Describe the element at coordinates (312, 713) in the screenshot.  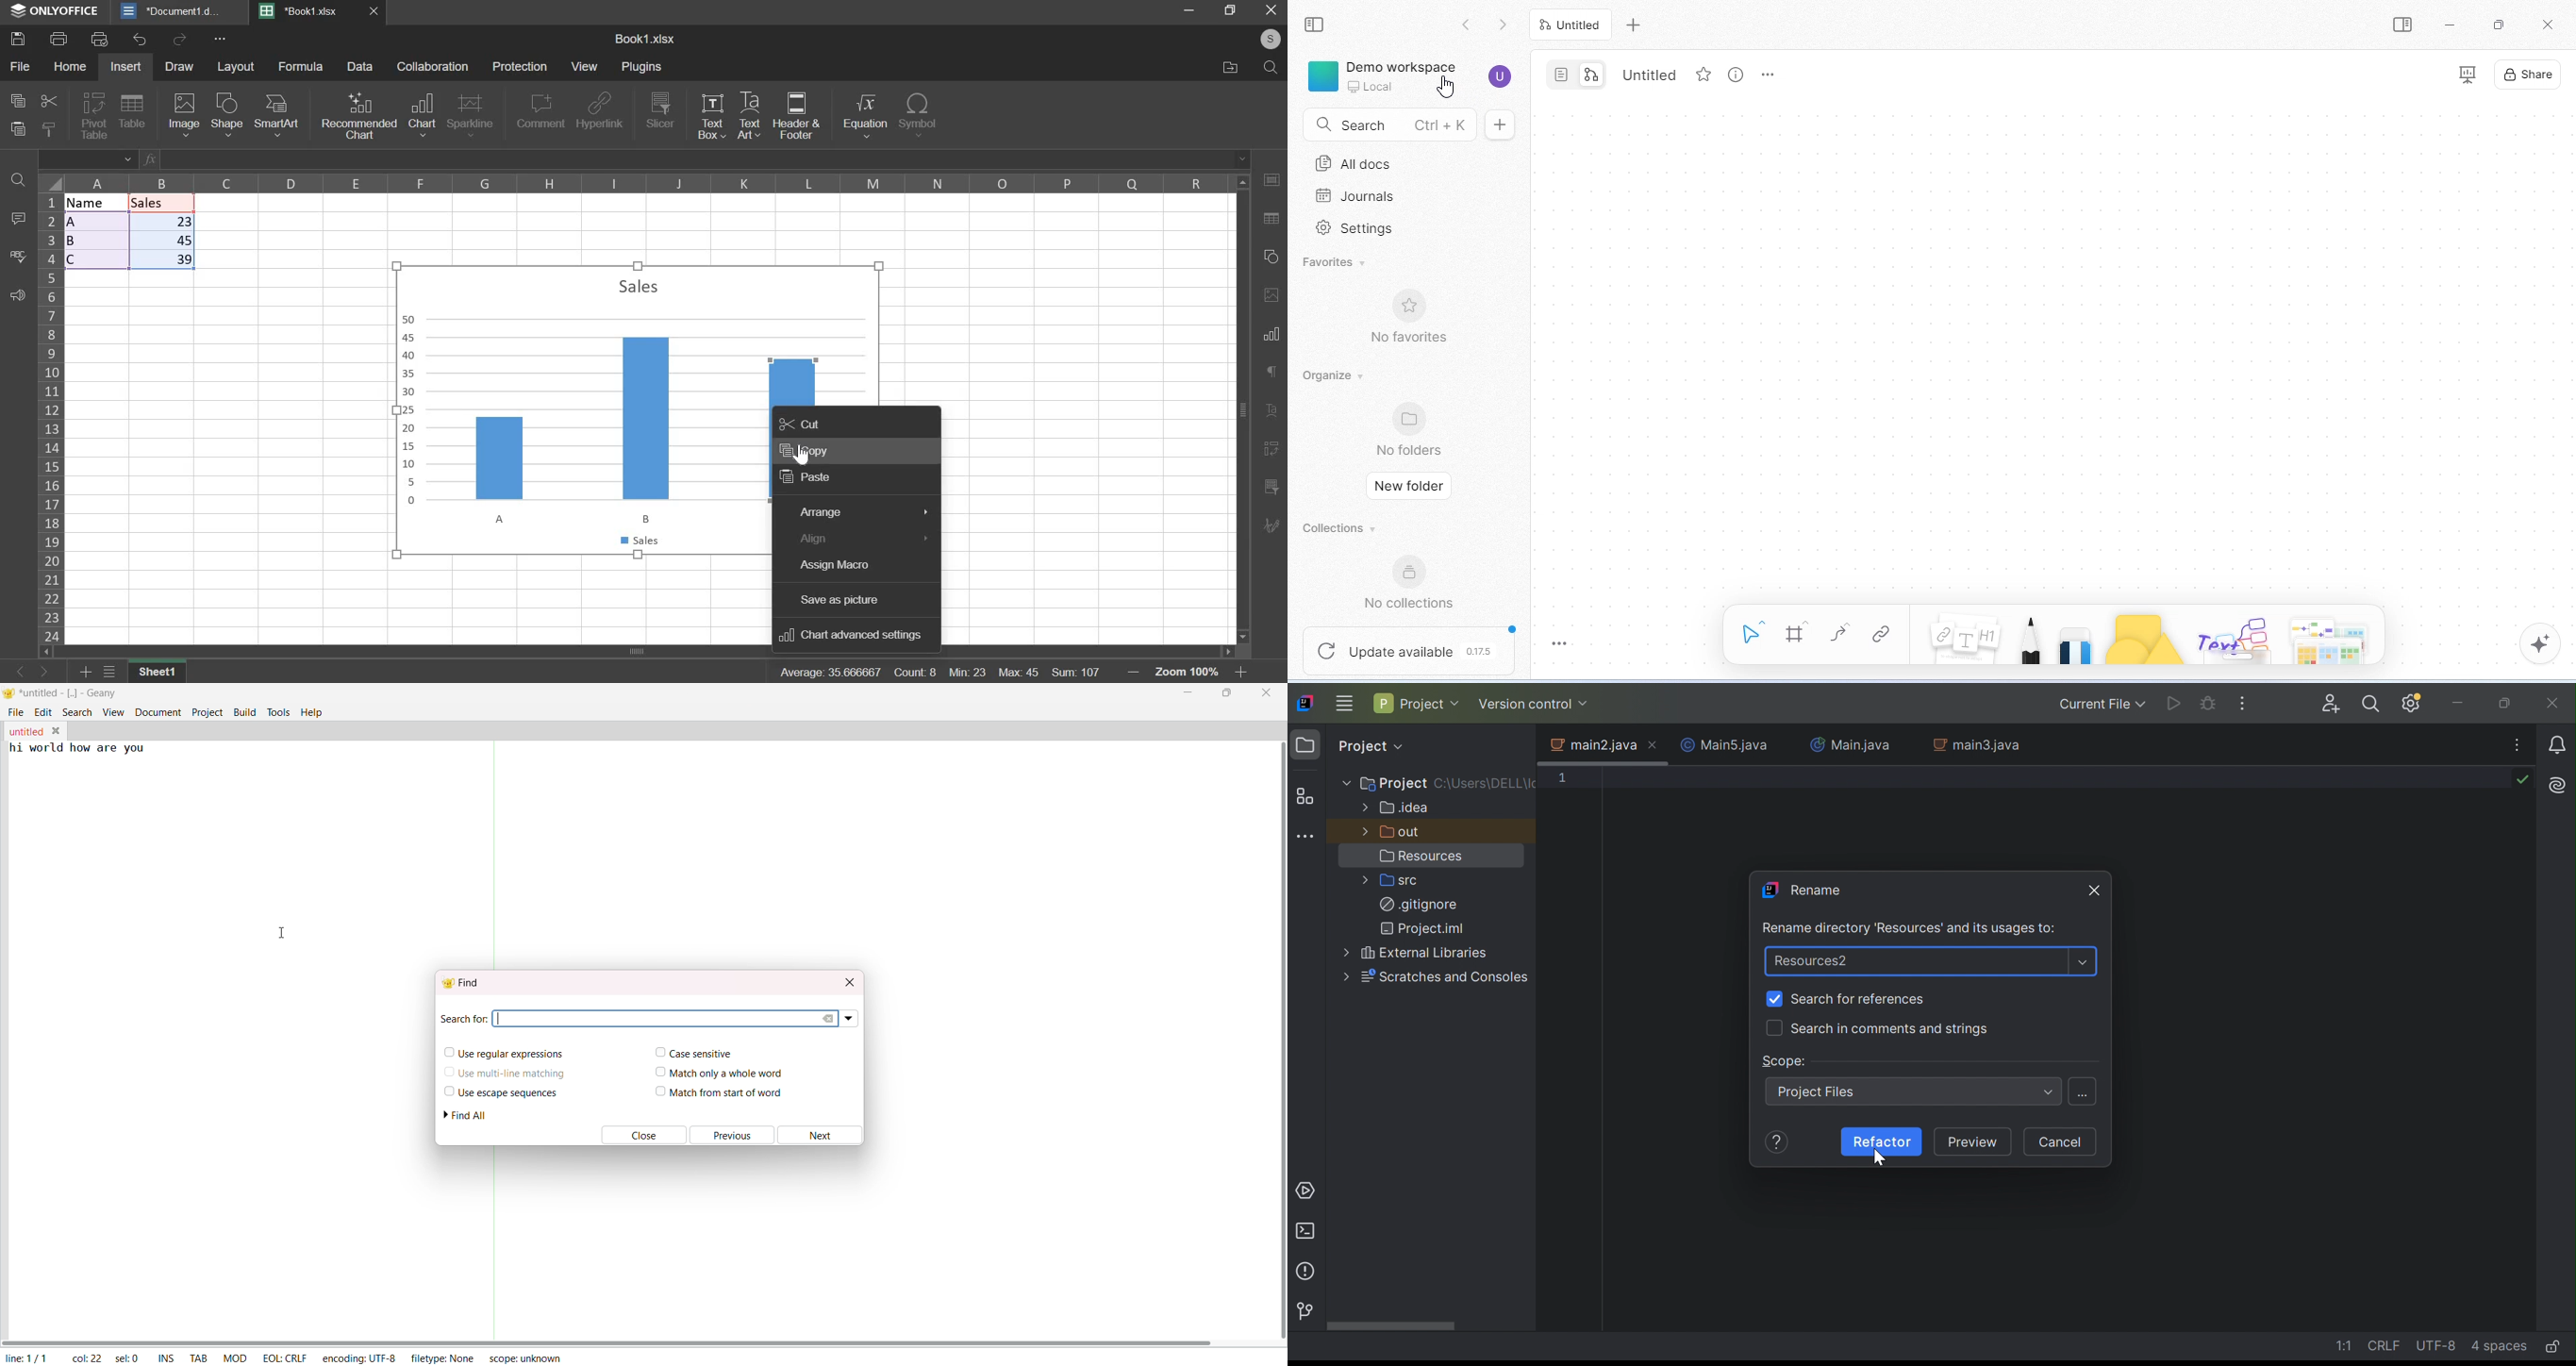
I see `help` at that location.